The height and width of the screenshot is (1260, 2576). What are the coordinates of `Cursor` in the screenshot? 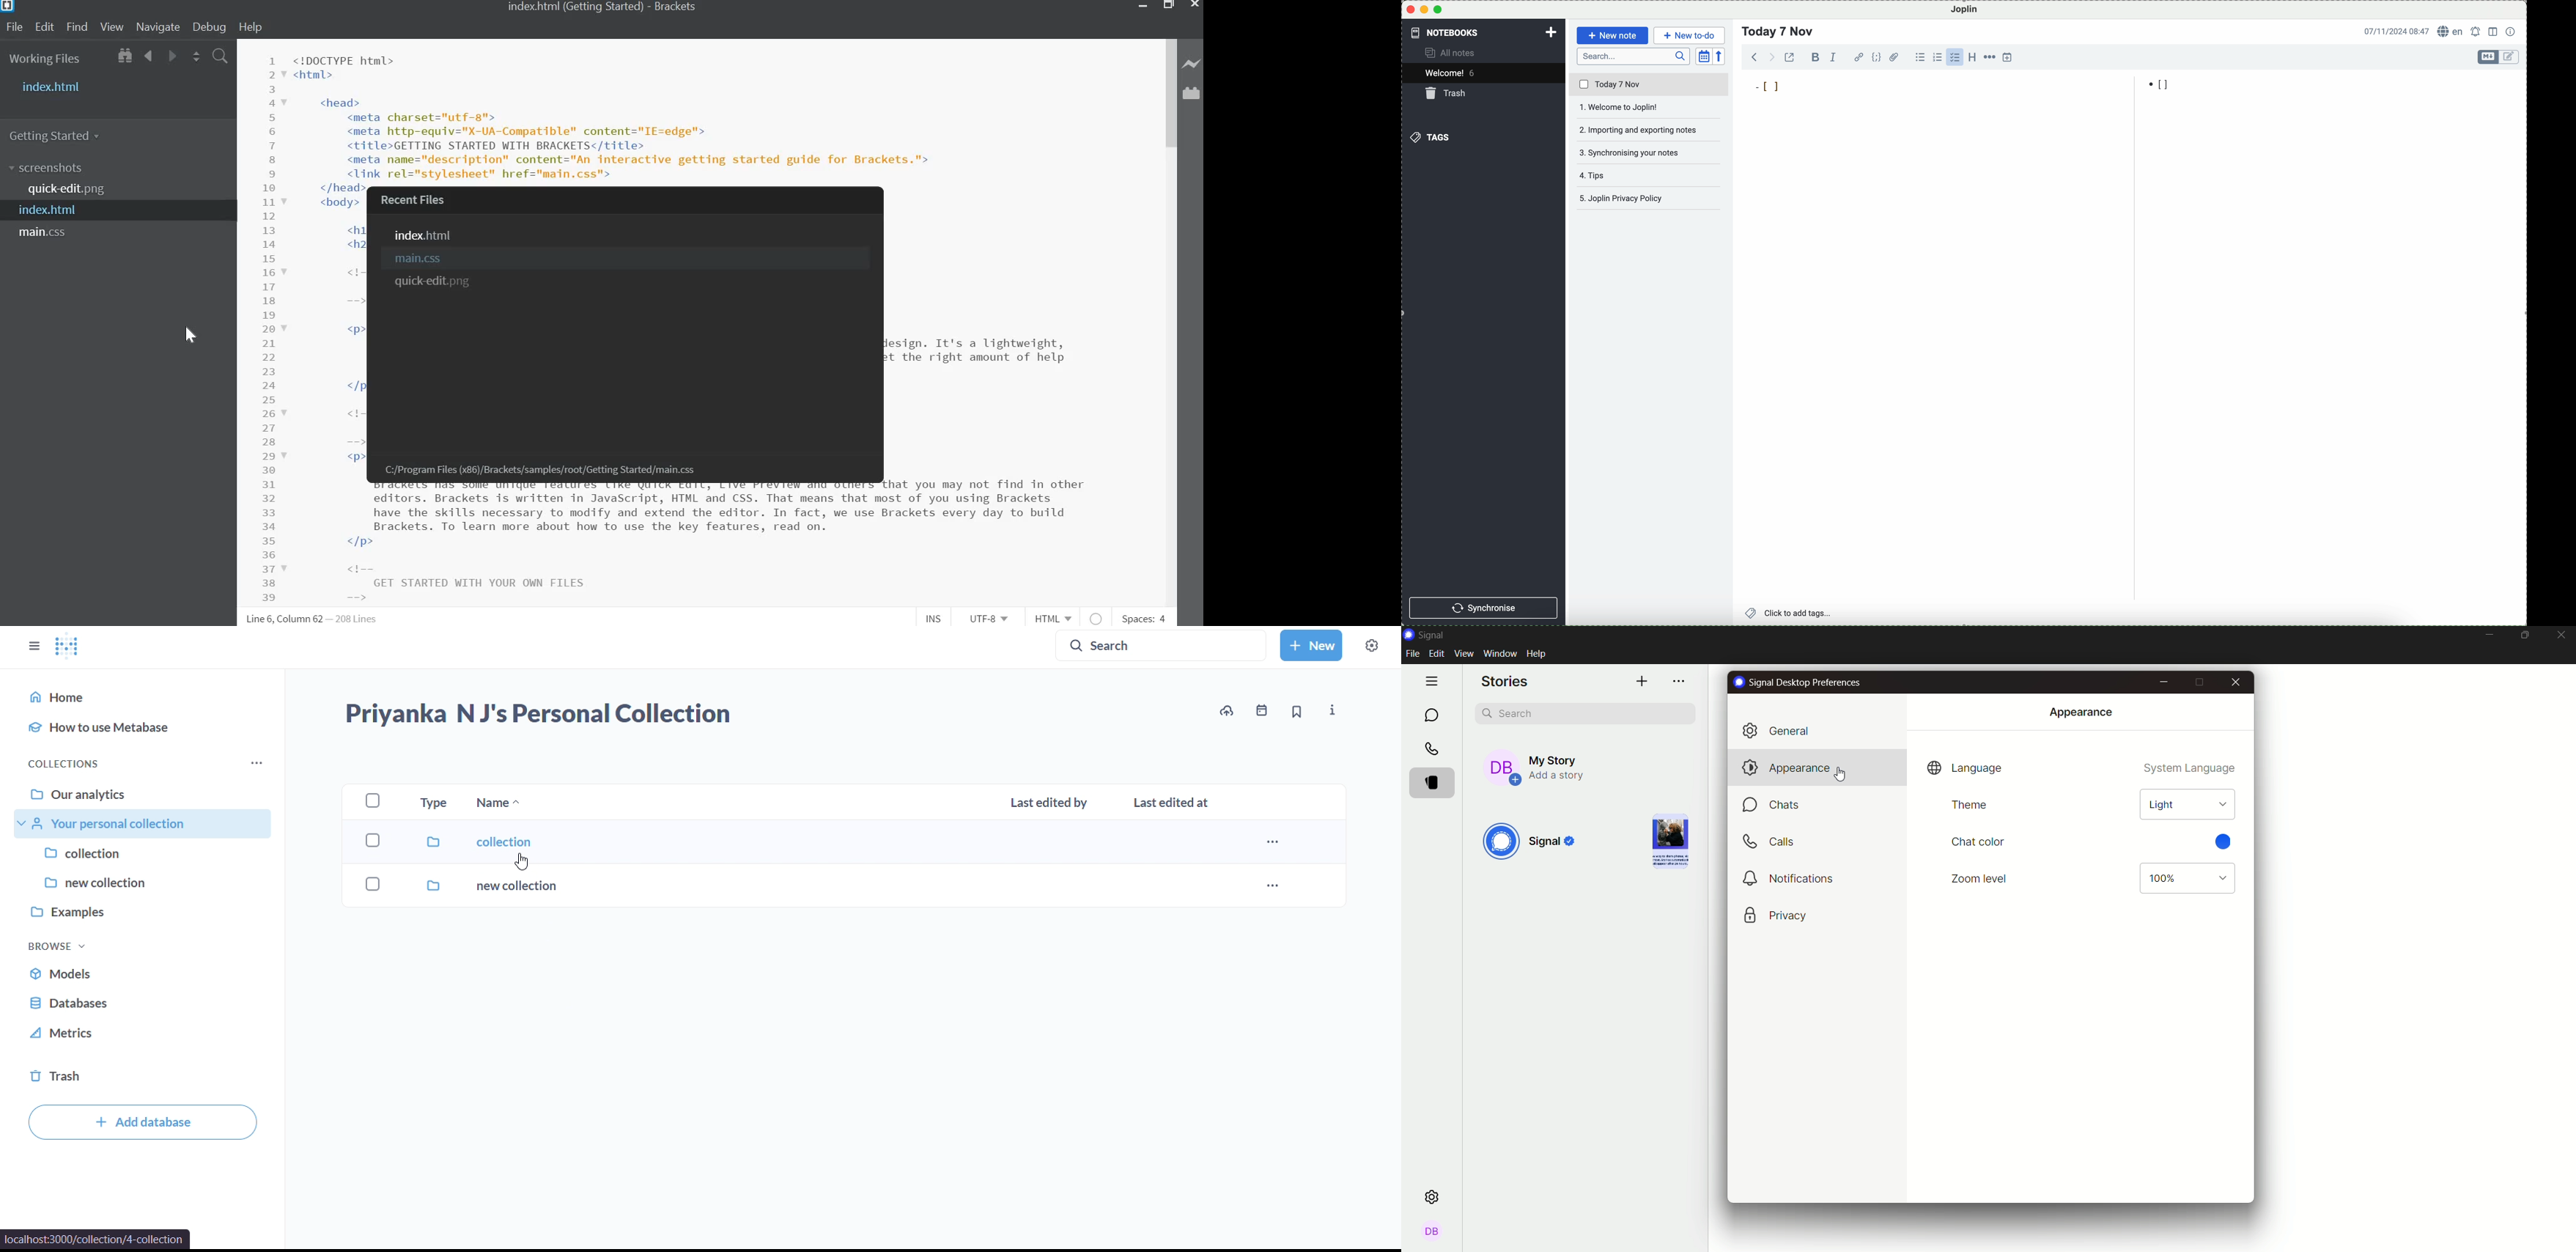 It's located at (1841, 776).